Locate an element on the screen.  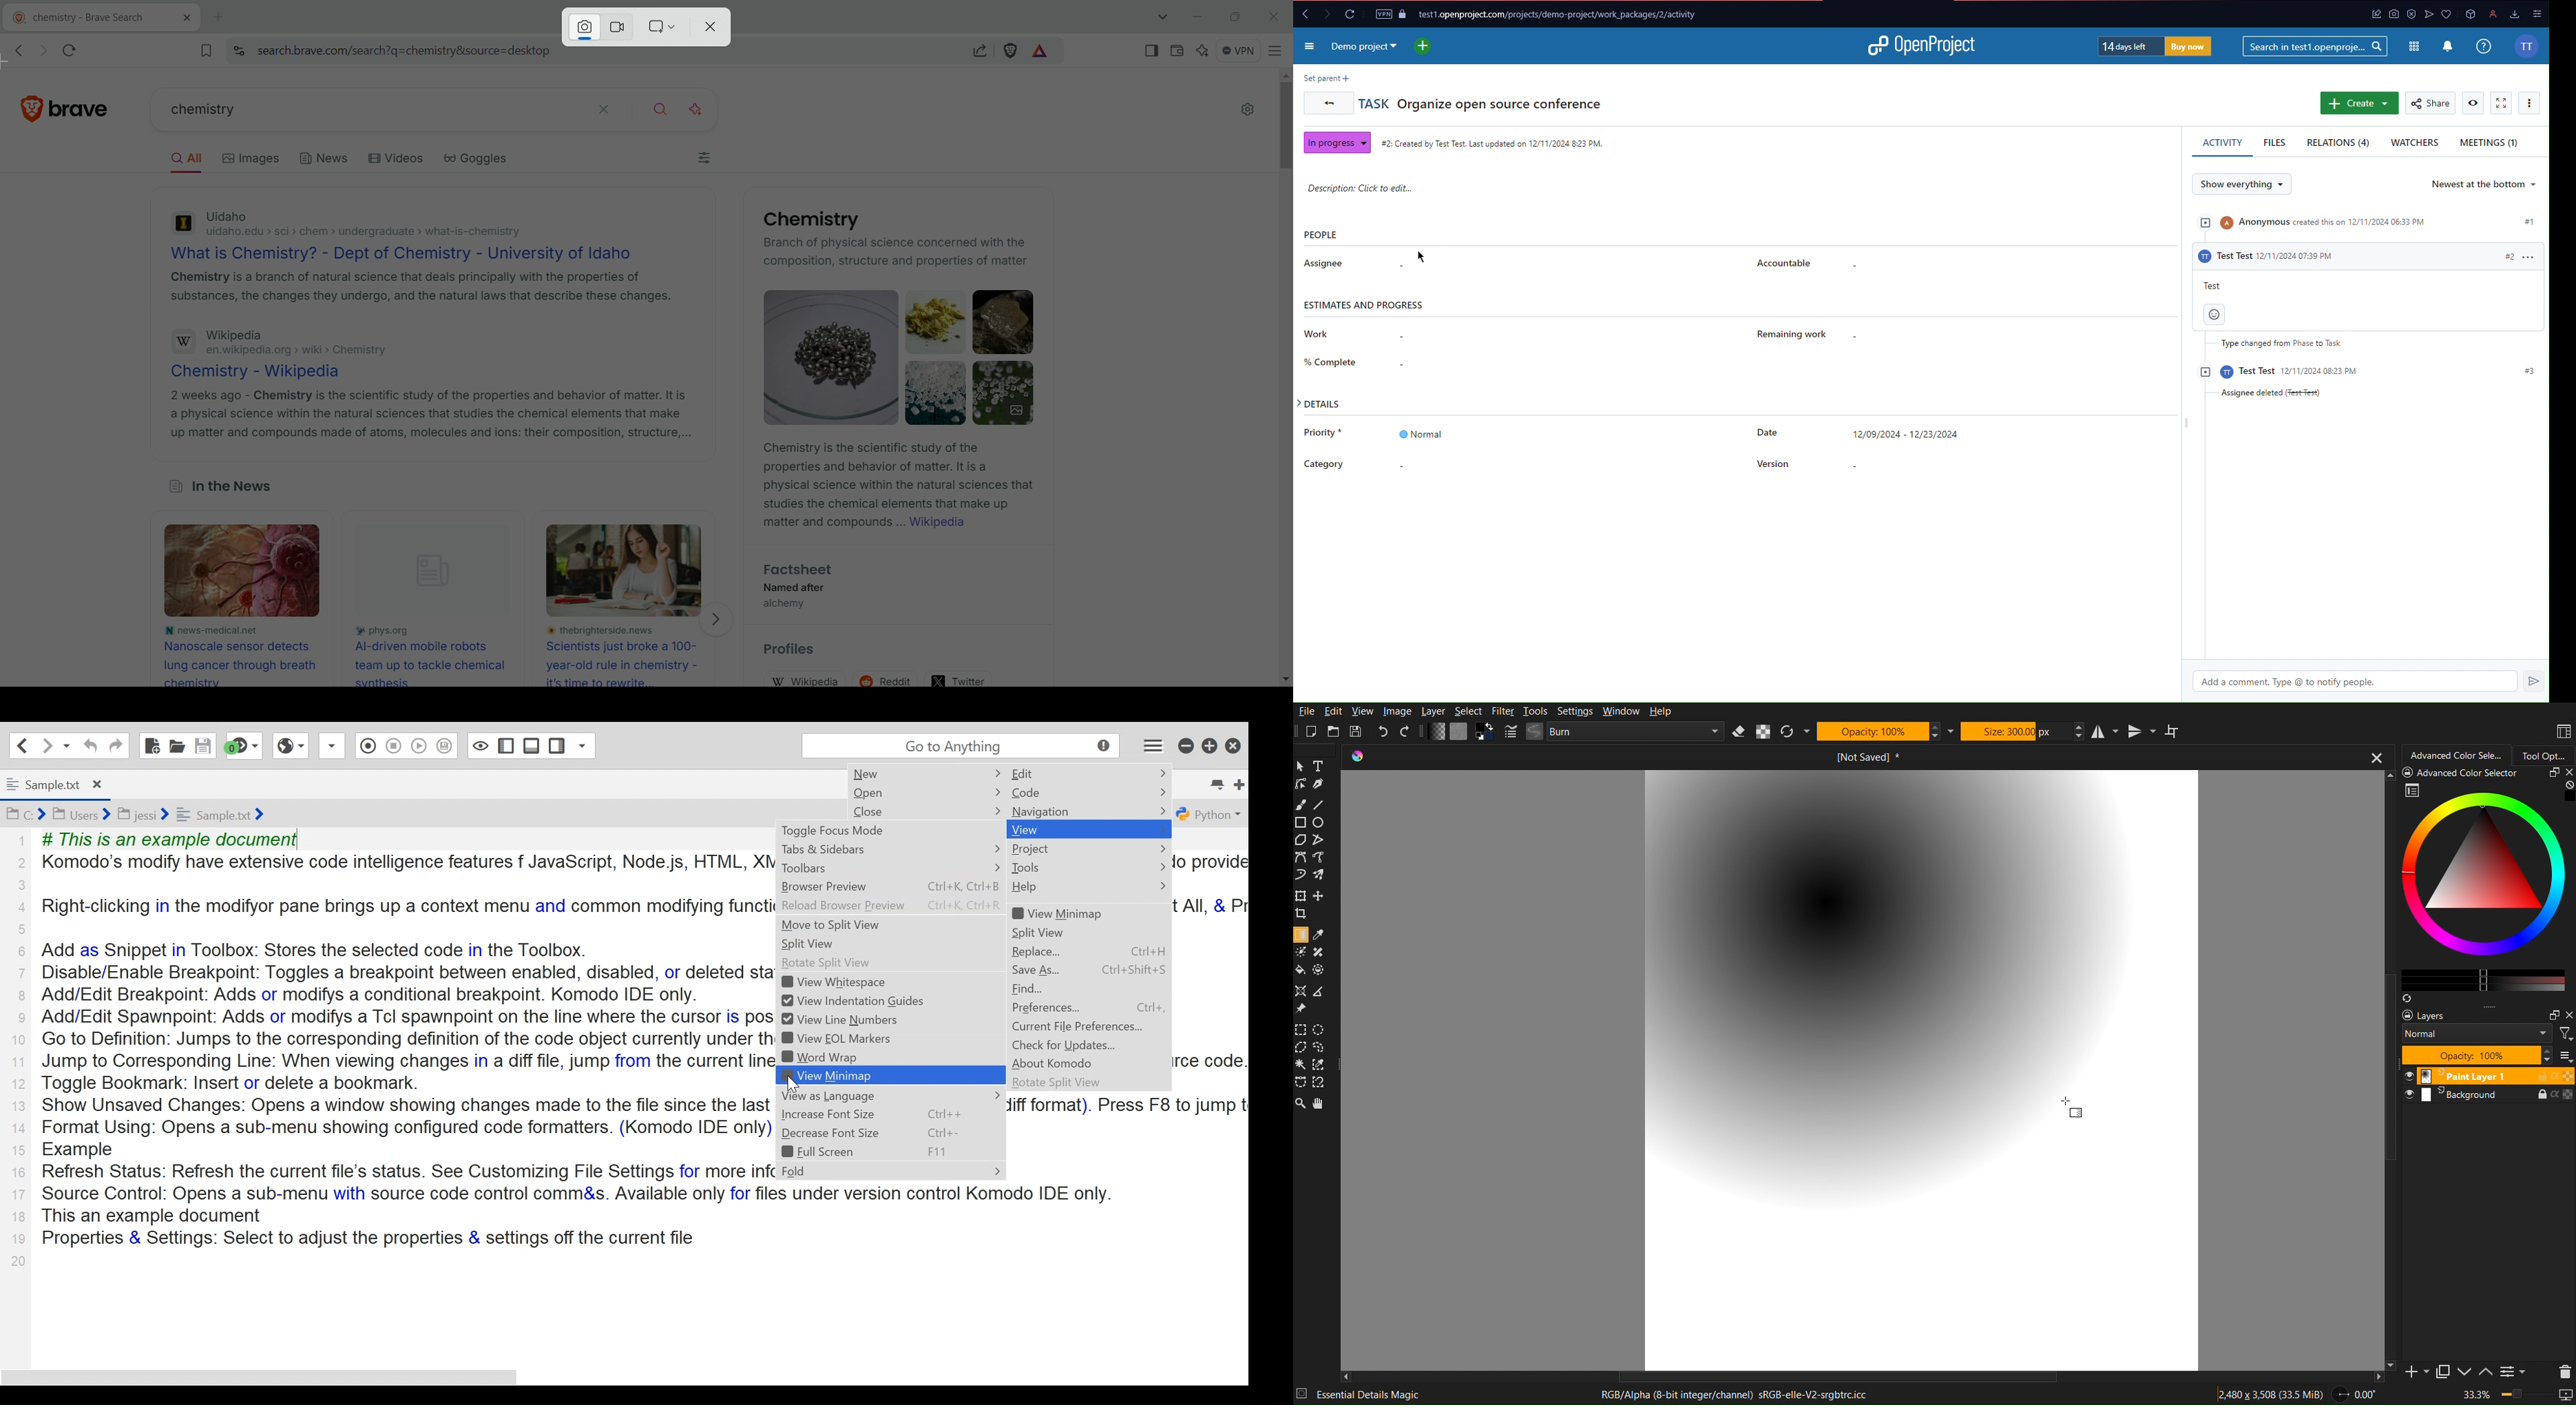
phys.org AI-driven mobile robots team up to tackle chemical synthesis is located at coordinates (432, 655).